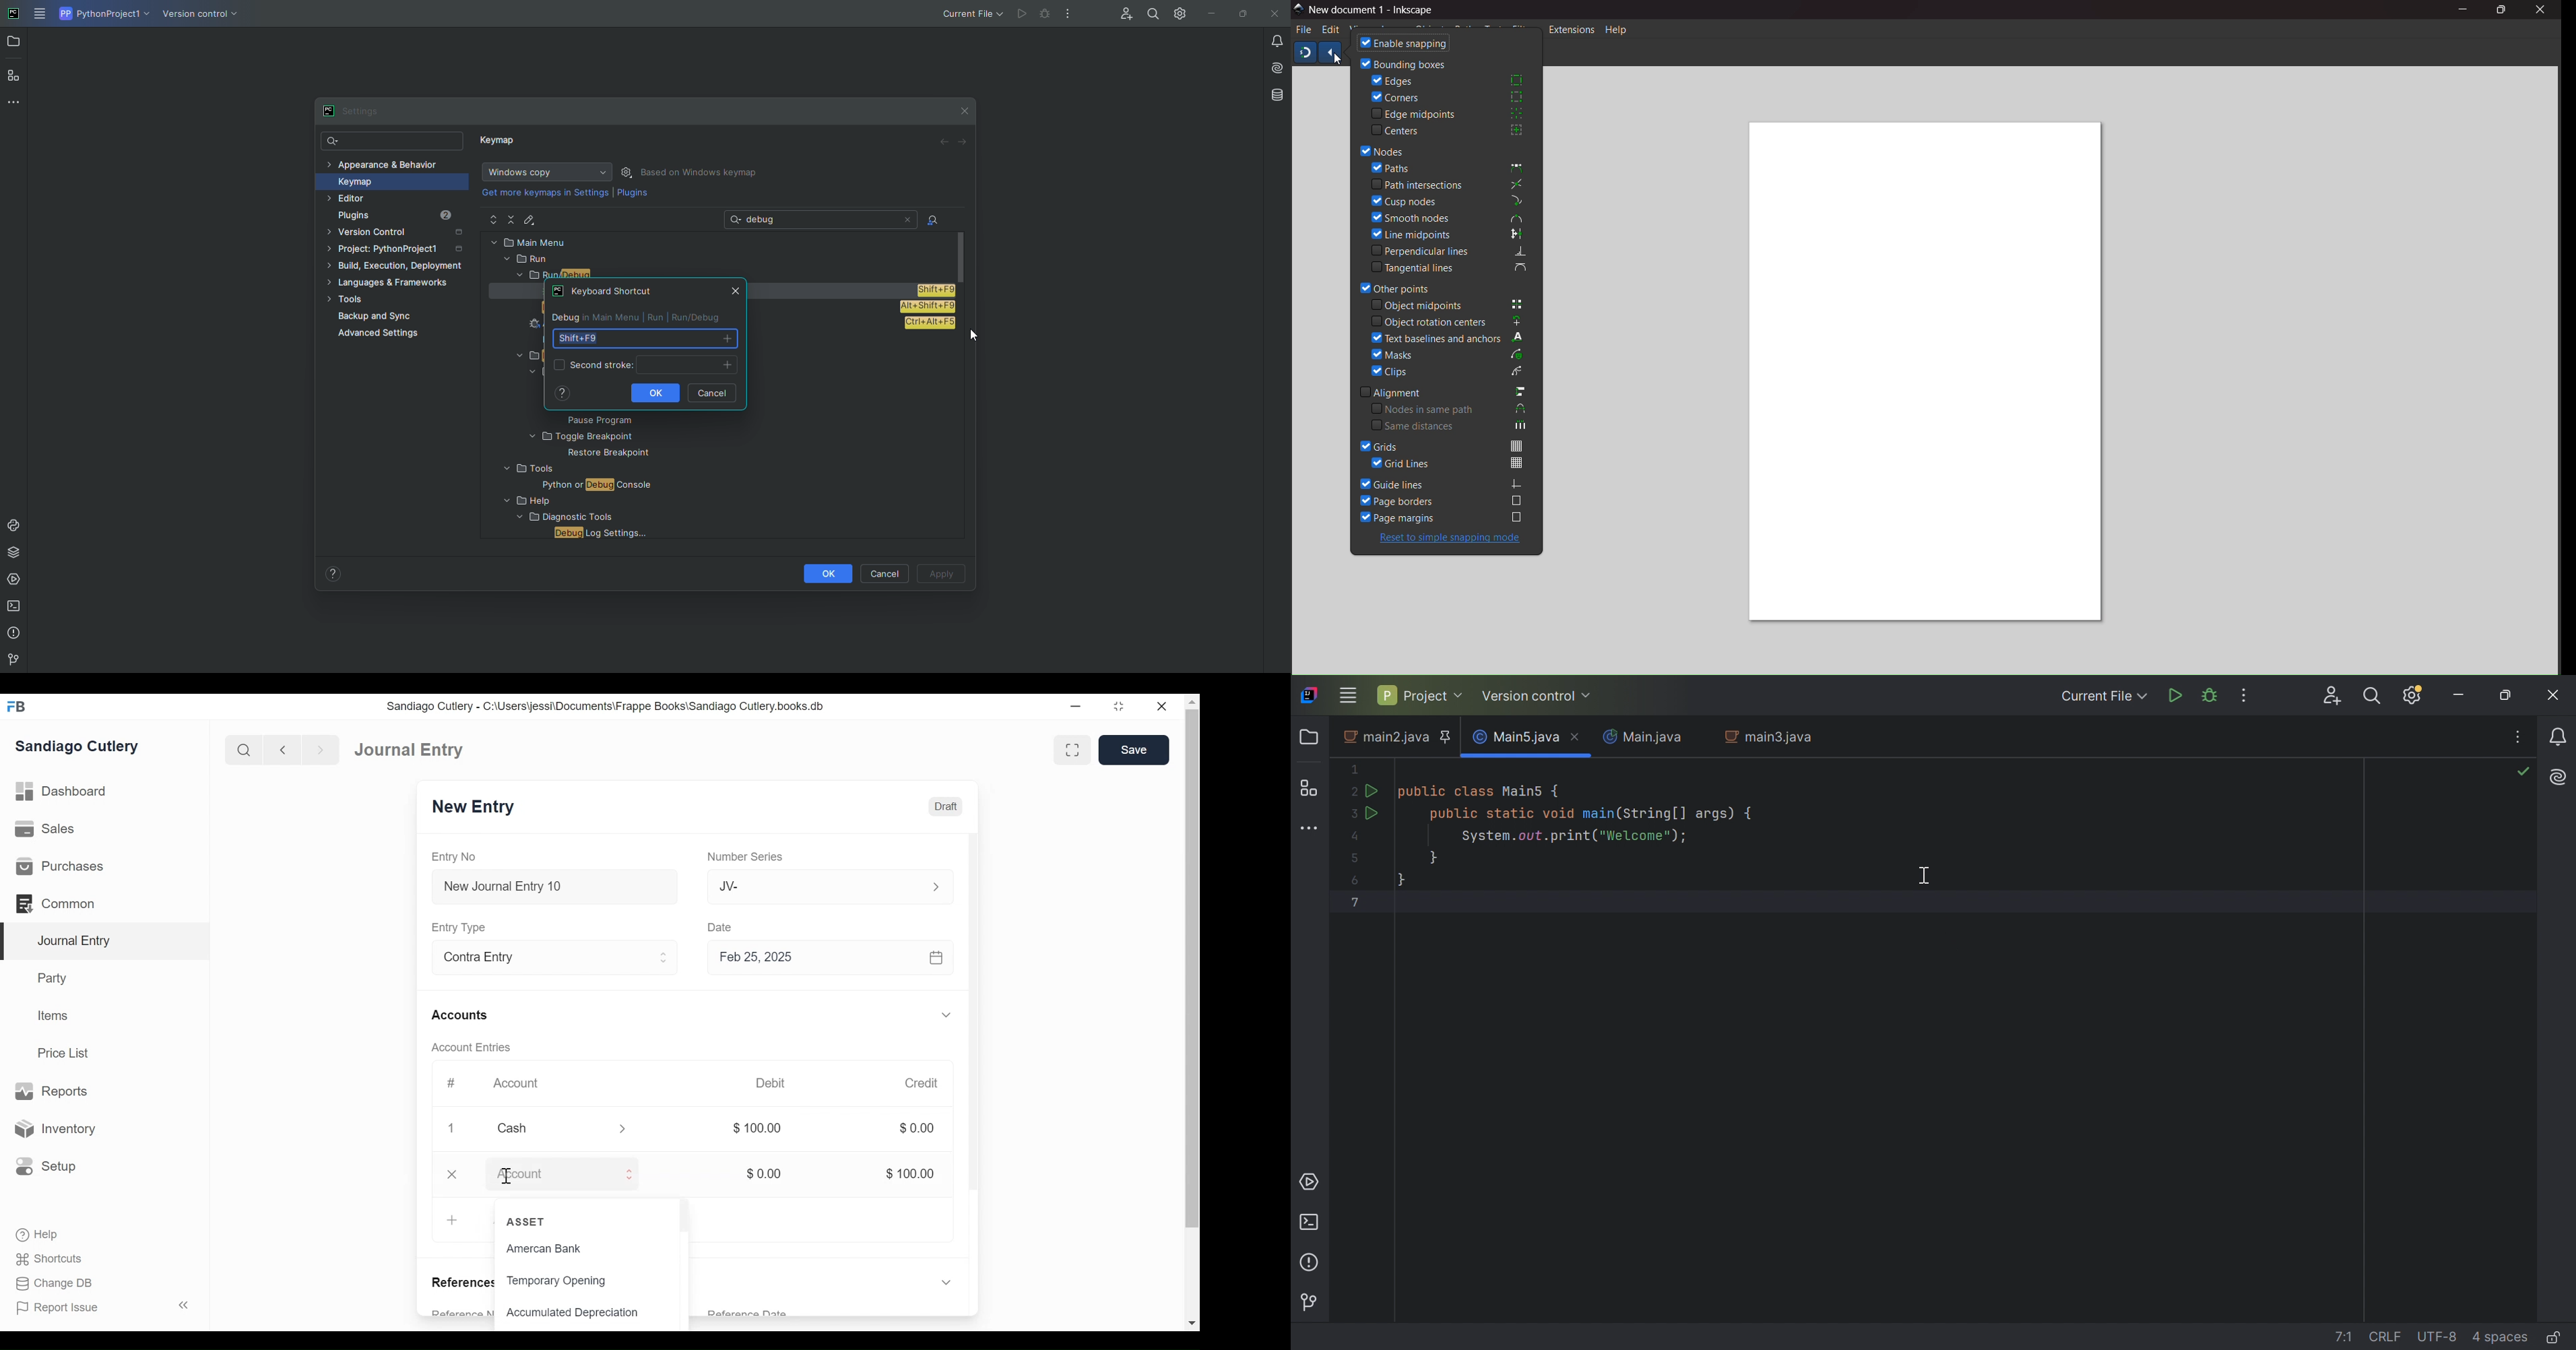  Describe the element at coordinates (60, 867) in the screenshot. I see `Purchases` at that location.